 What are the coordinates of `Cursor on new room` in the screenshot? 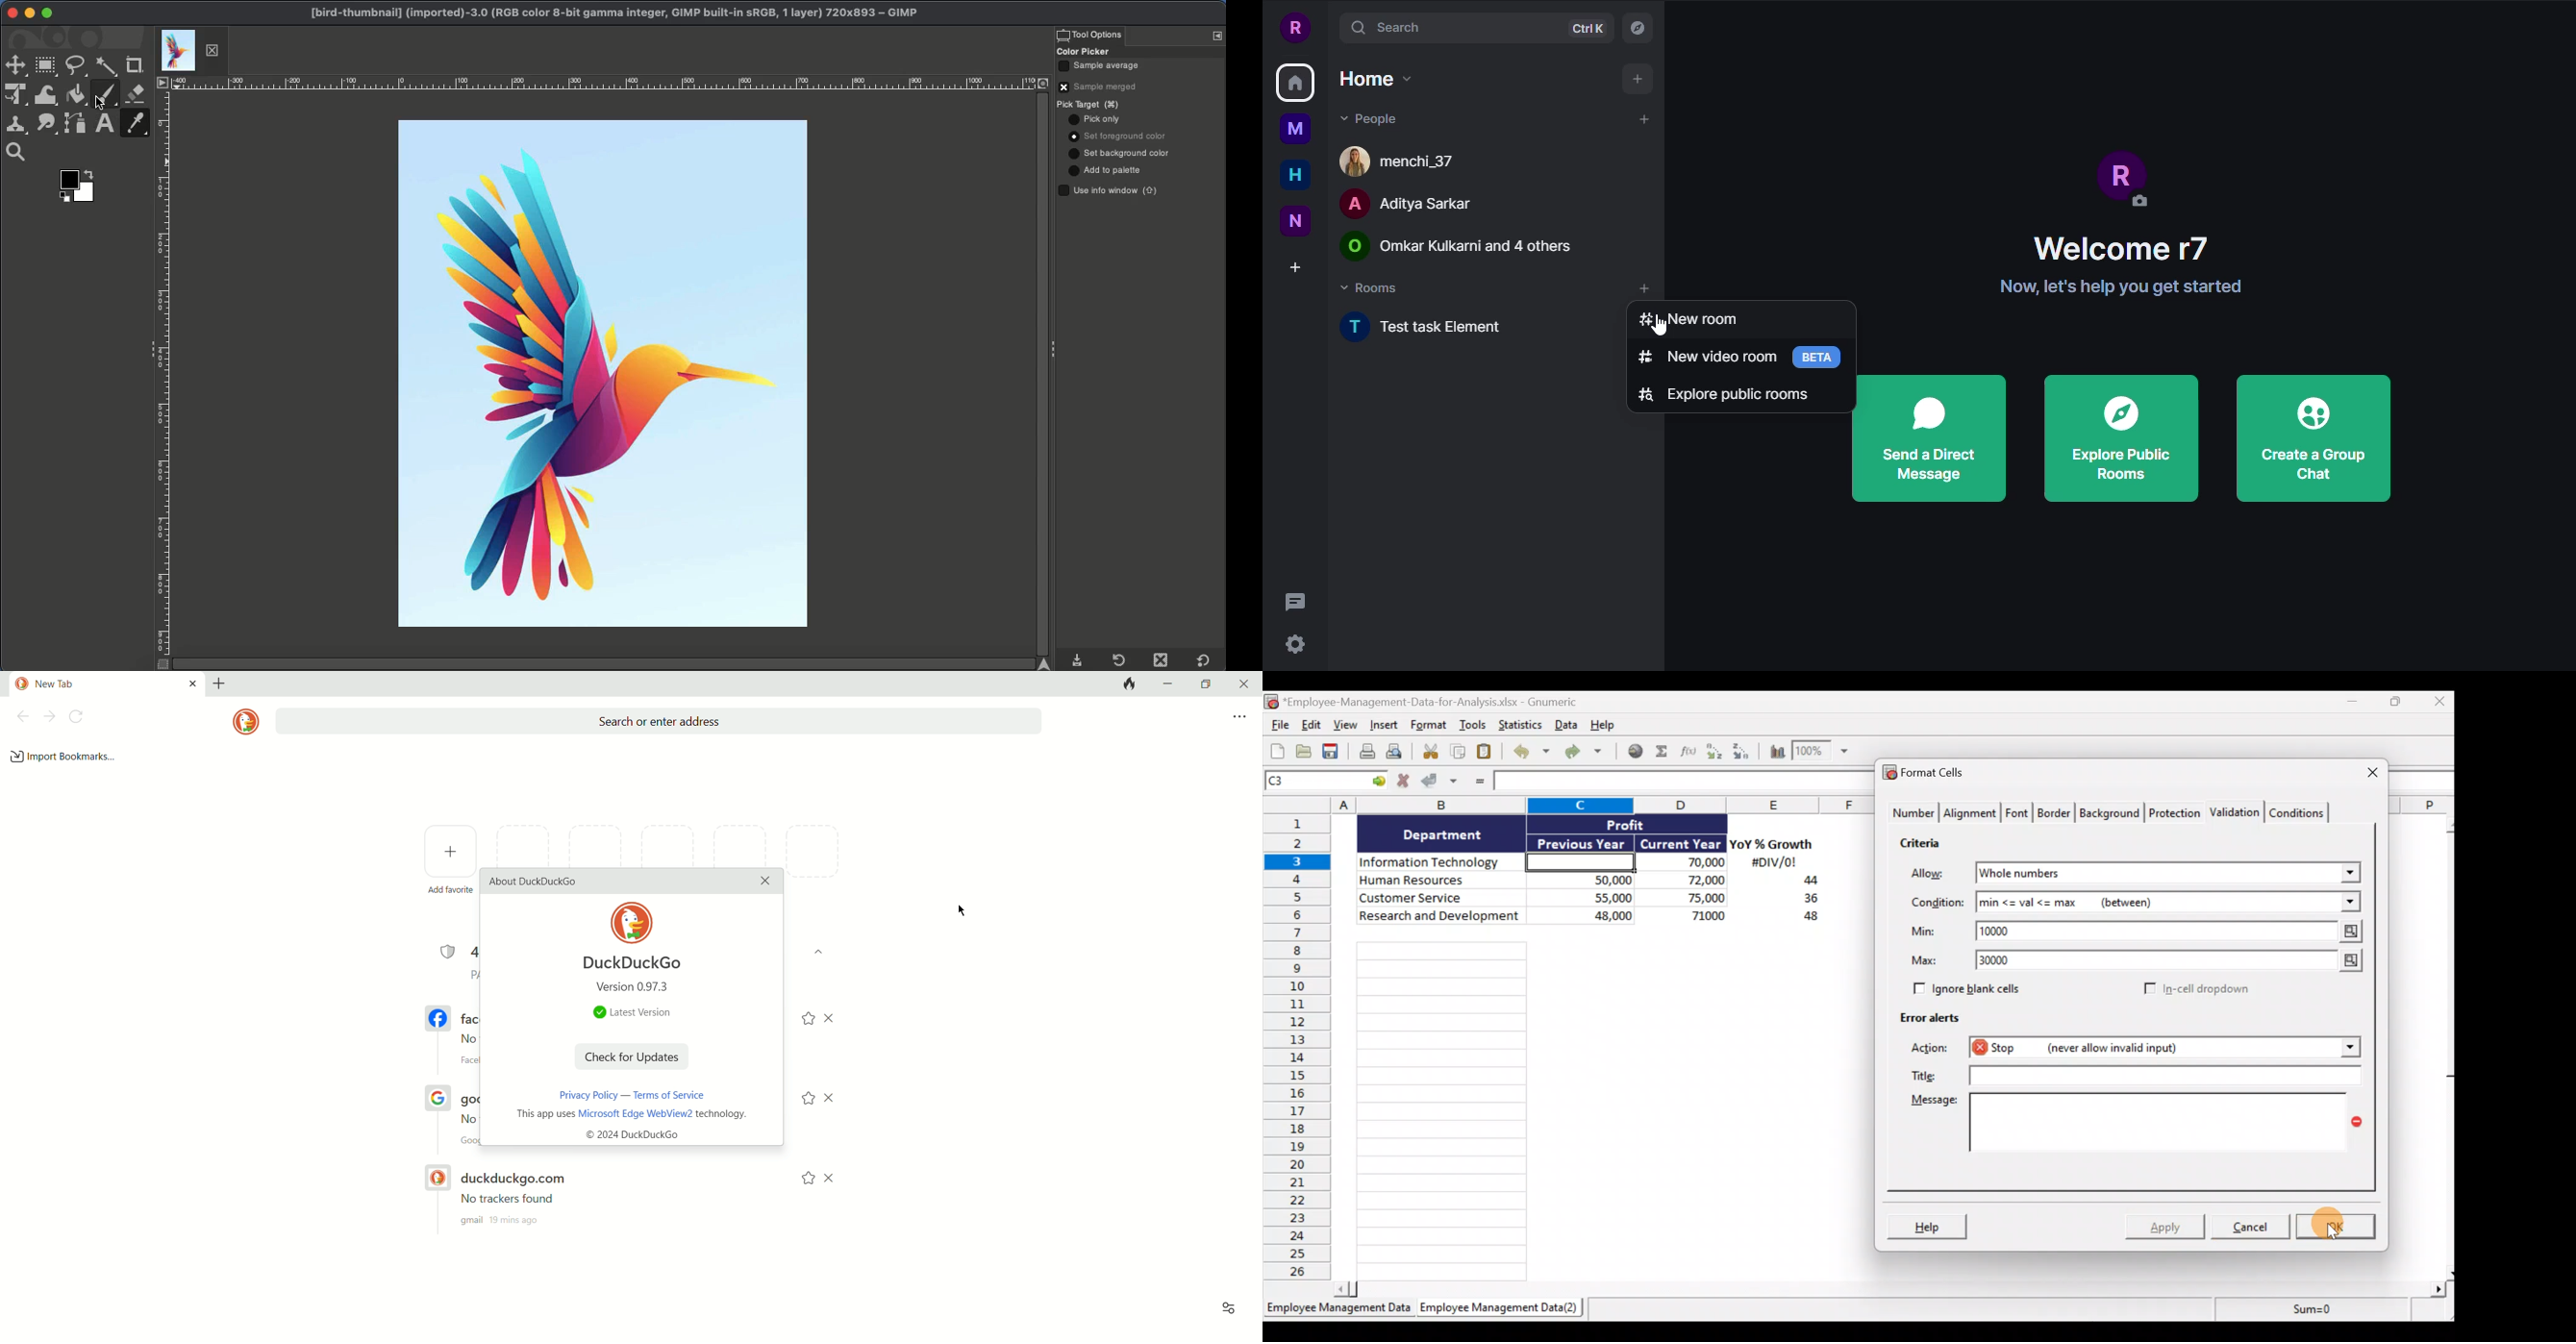 It's located at (1692, 321).